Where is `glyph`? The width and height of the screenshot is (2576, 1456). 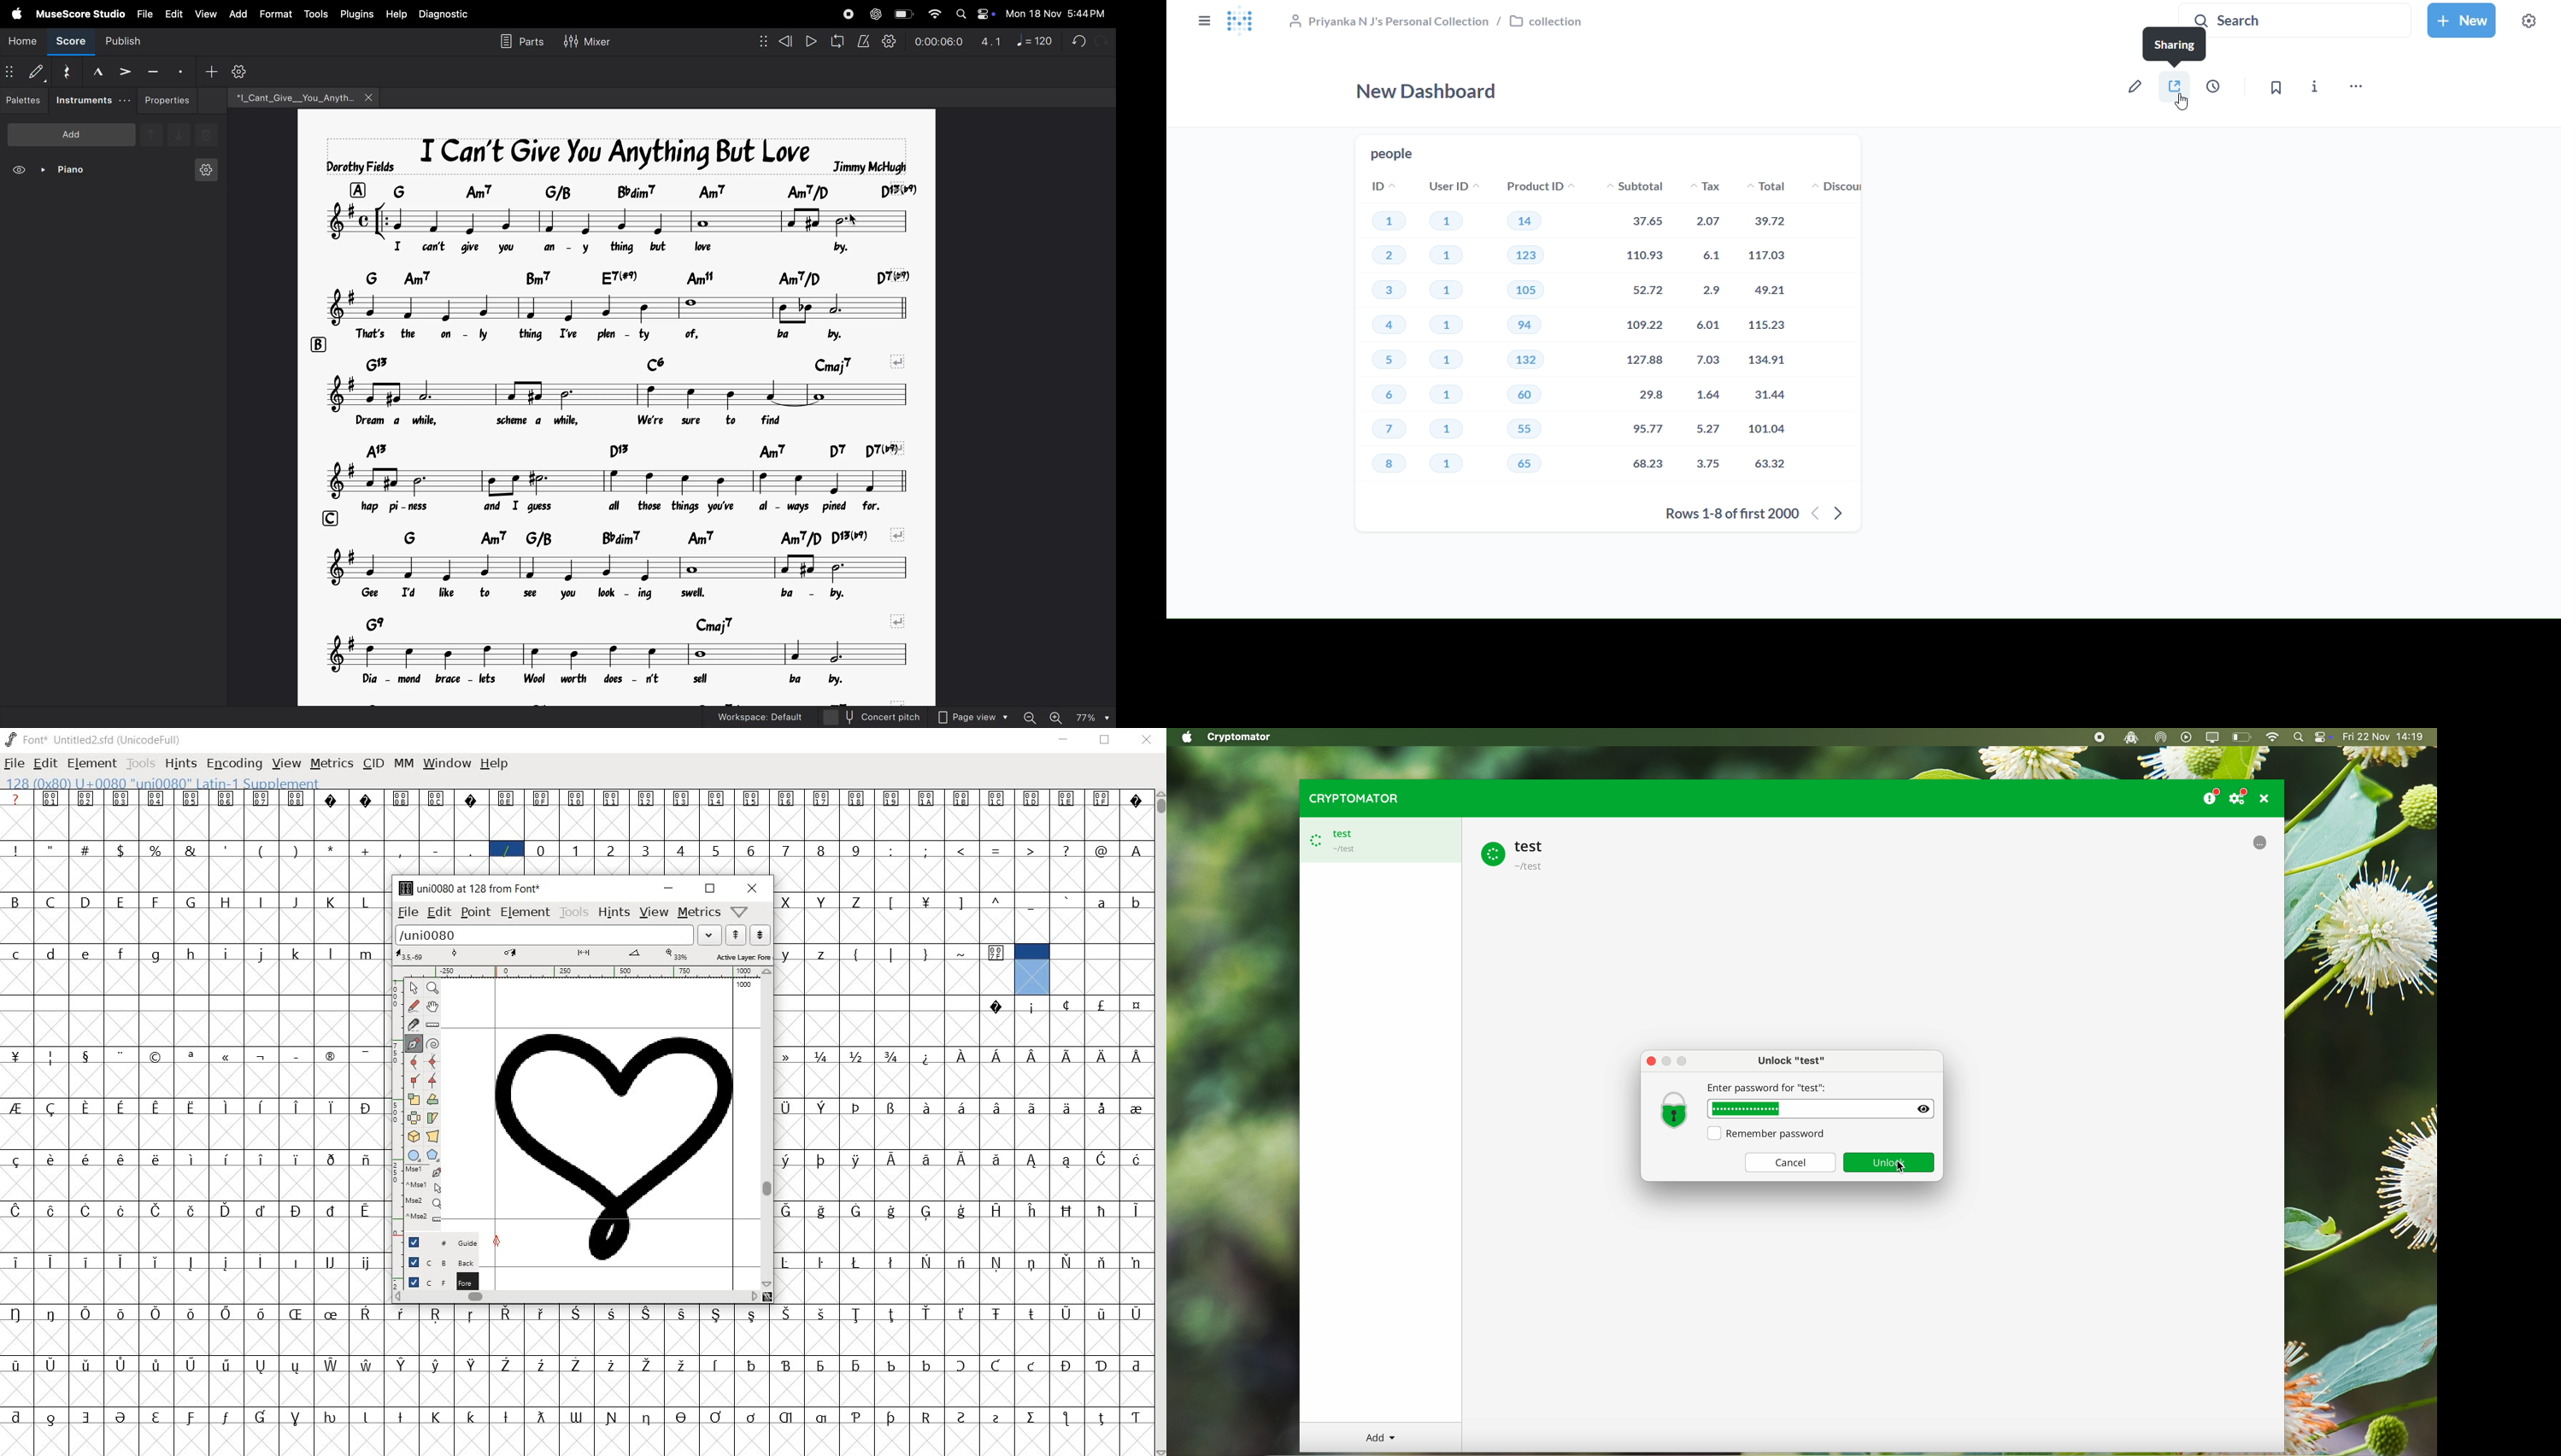 glyph is located at coordinates (858, 1108).